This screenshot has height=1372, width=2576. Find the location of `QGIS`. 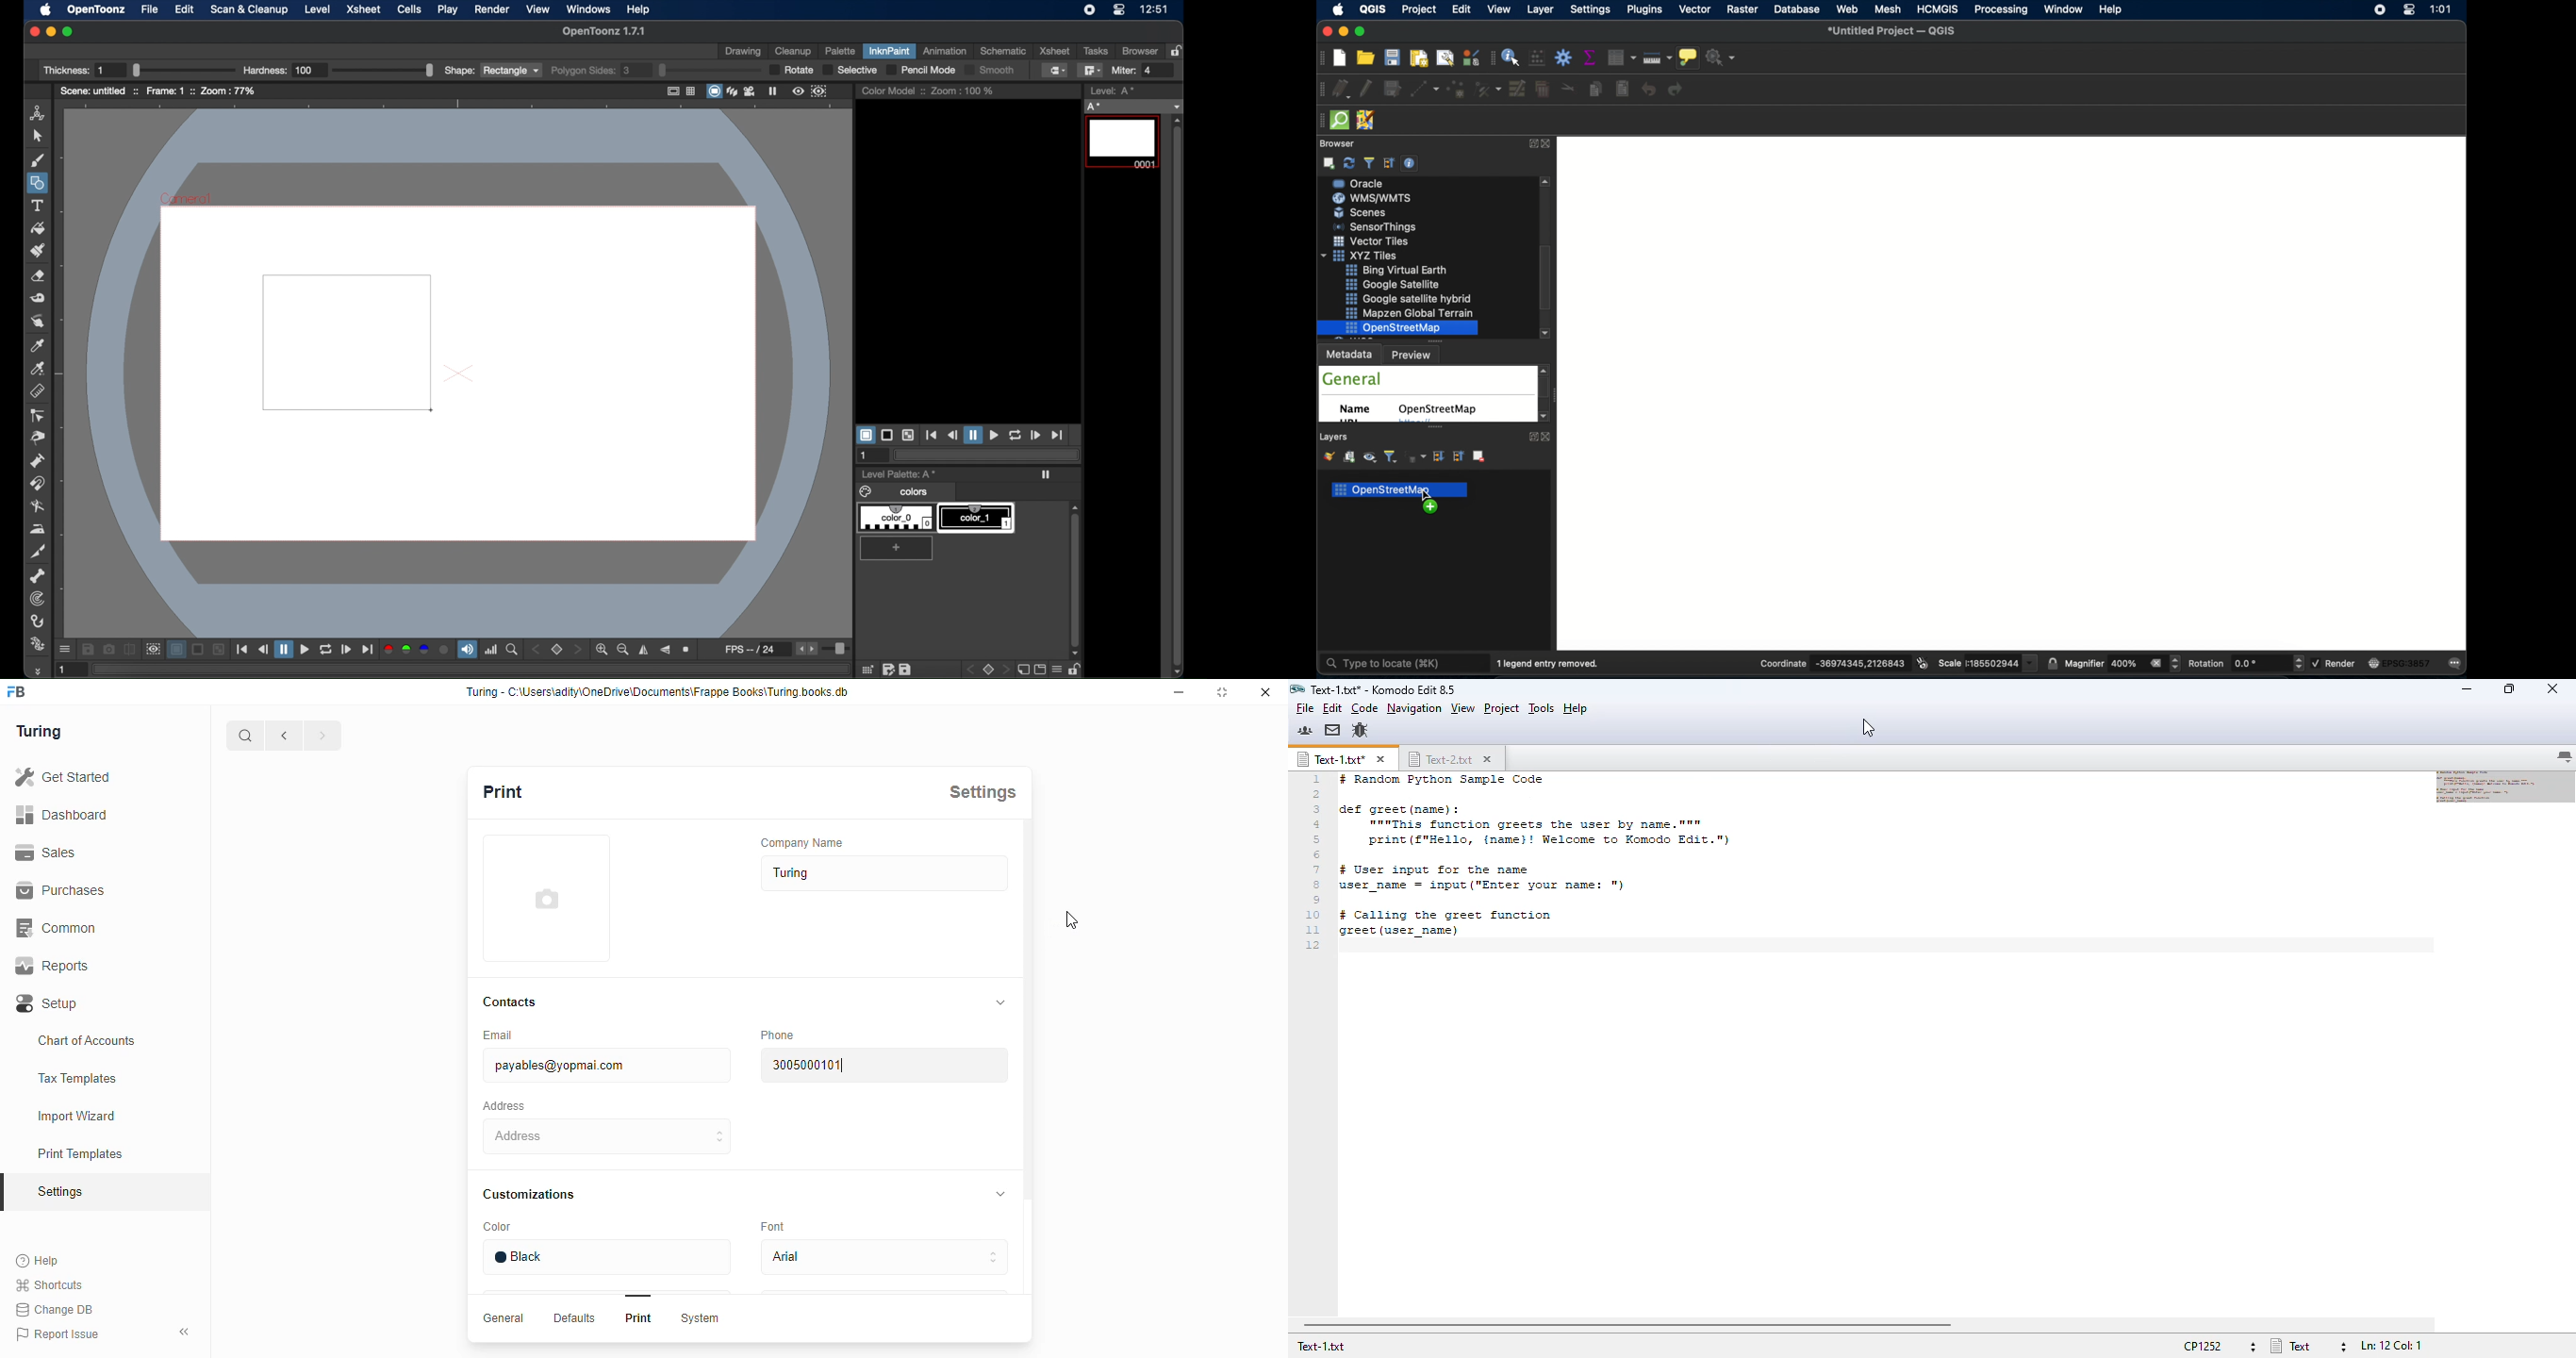

QGIS is located at coordinates (1373, 9).